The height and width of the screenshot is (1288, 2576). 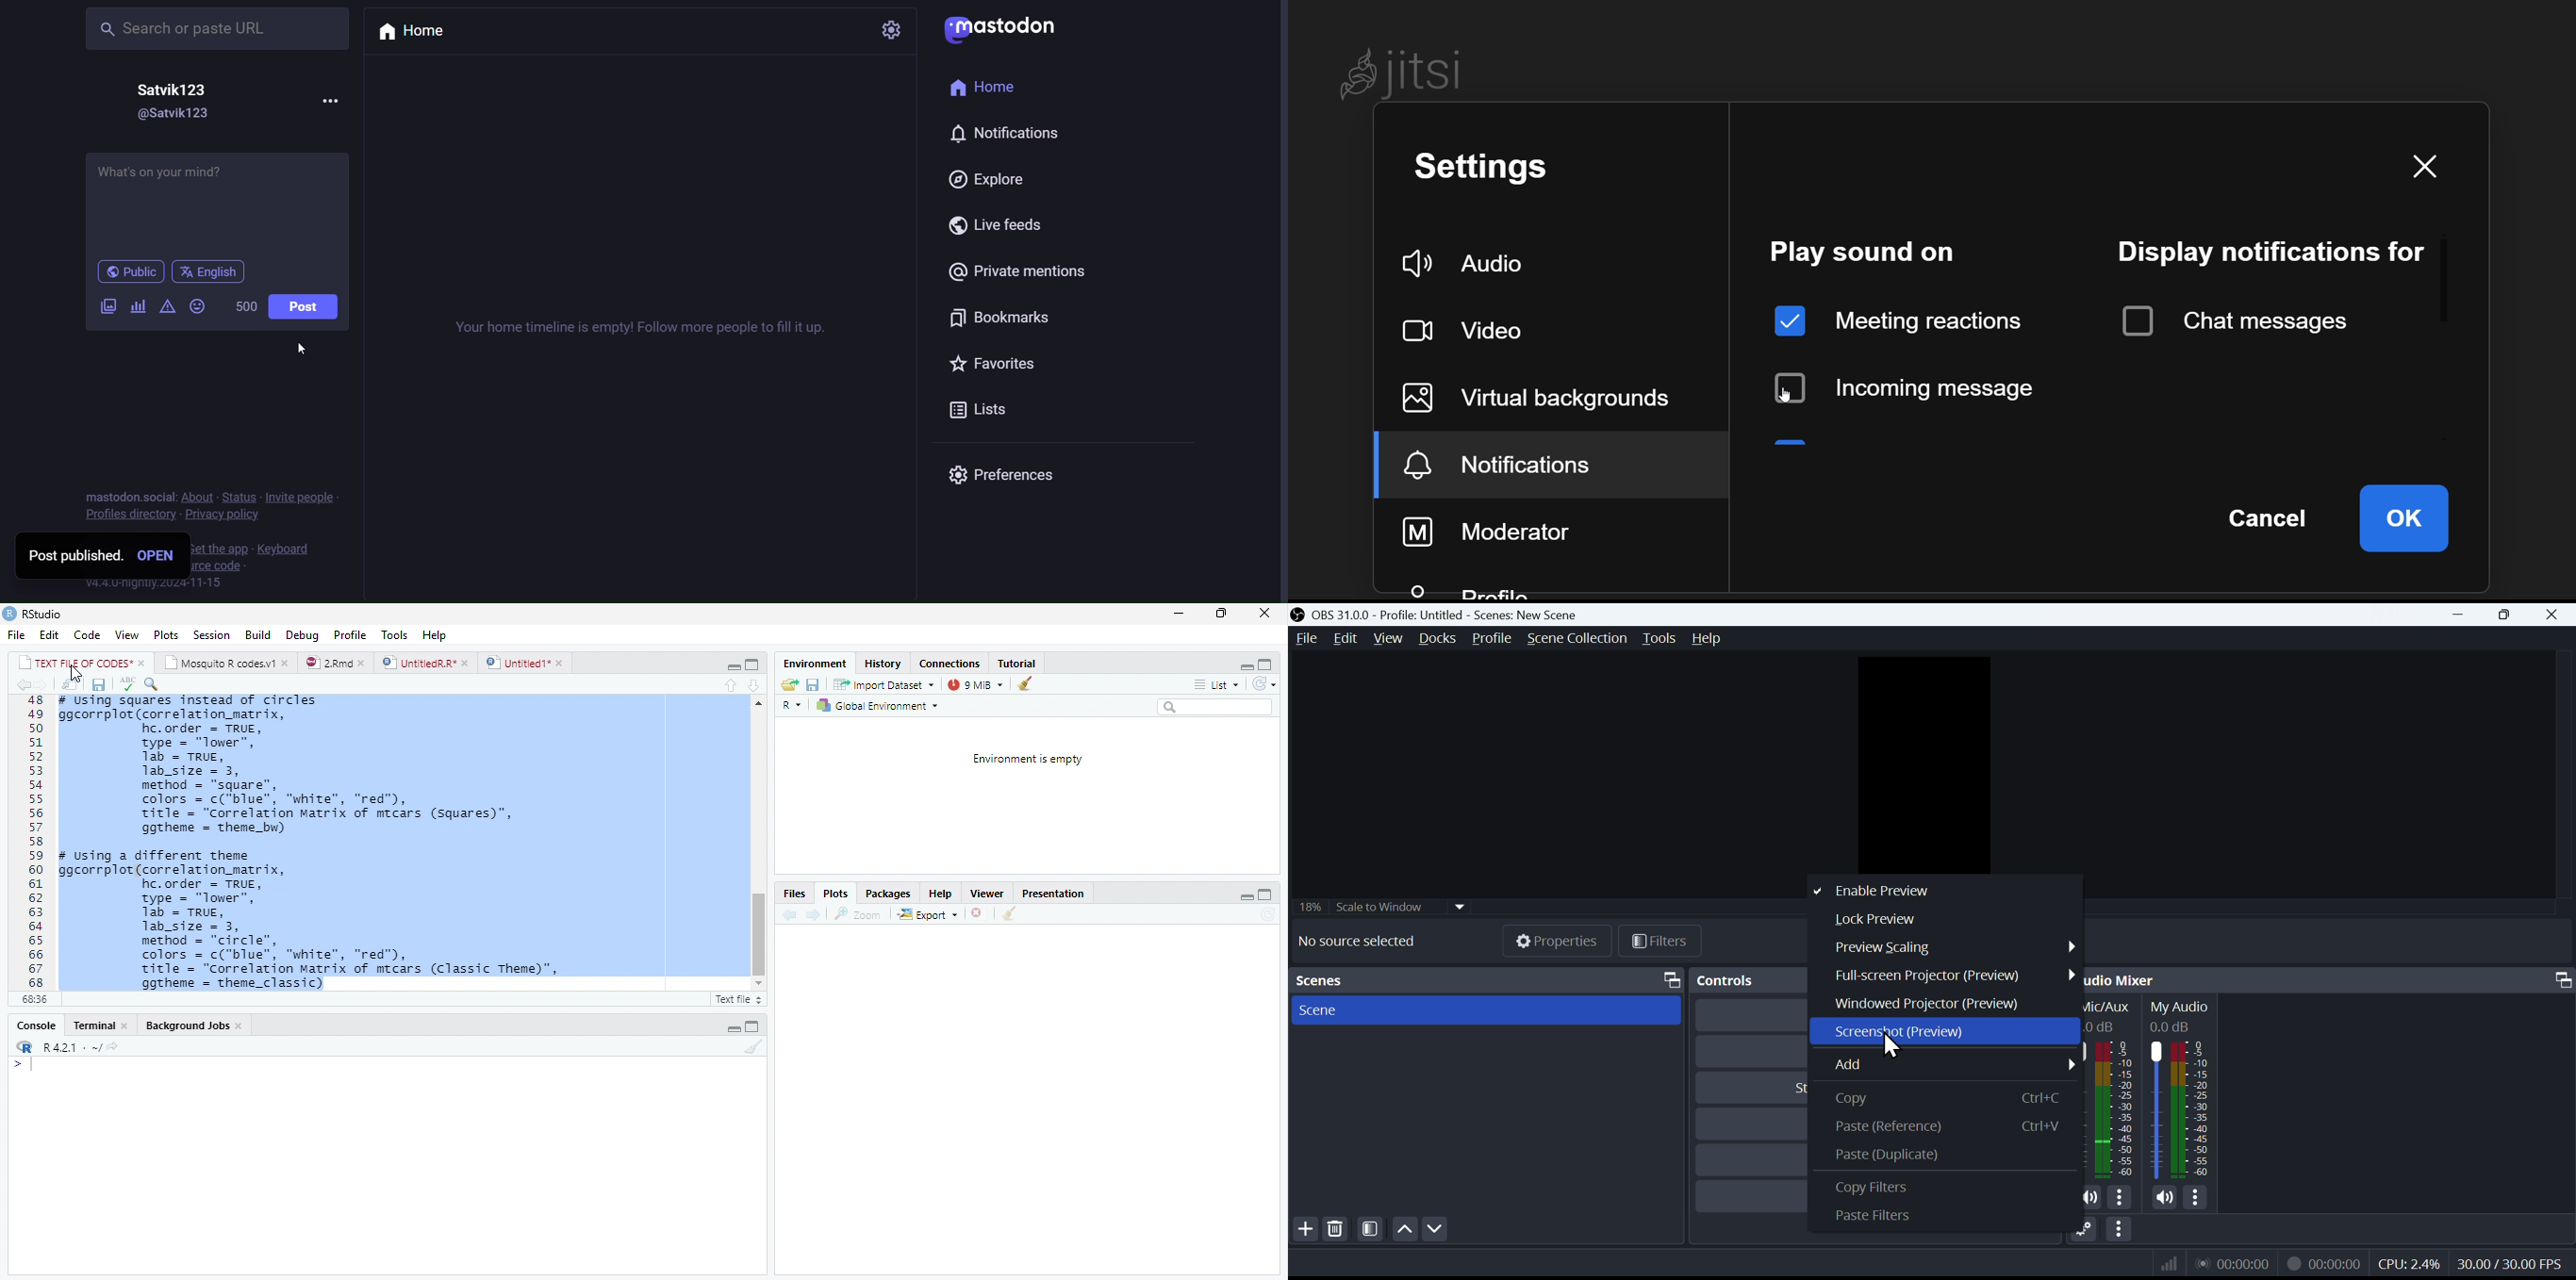 What do you see at coordinates (2411, 1263) in the screenshot?
I see `CPU: 1.2%` at bounding box center [2411, 1263].